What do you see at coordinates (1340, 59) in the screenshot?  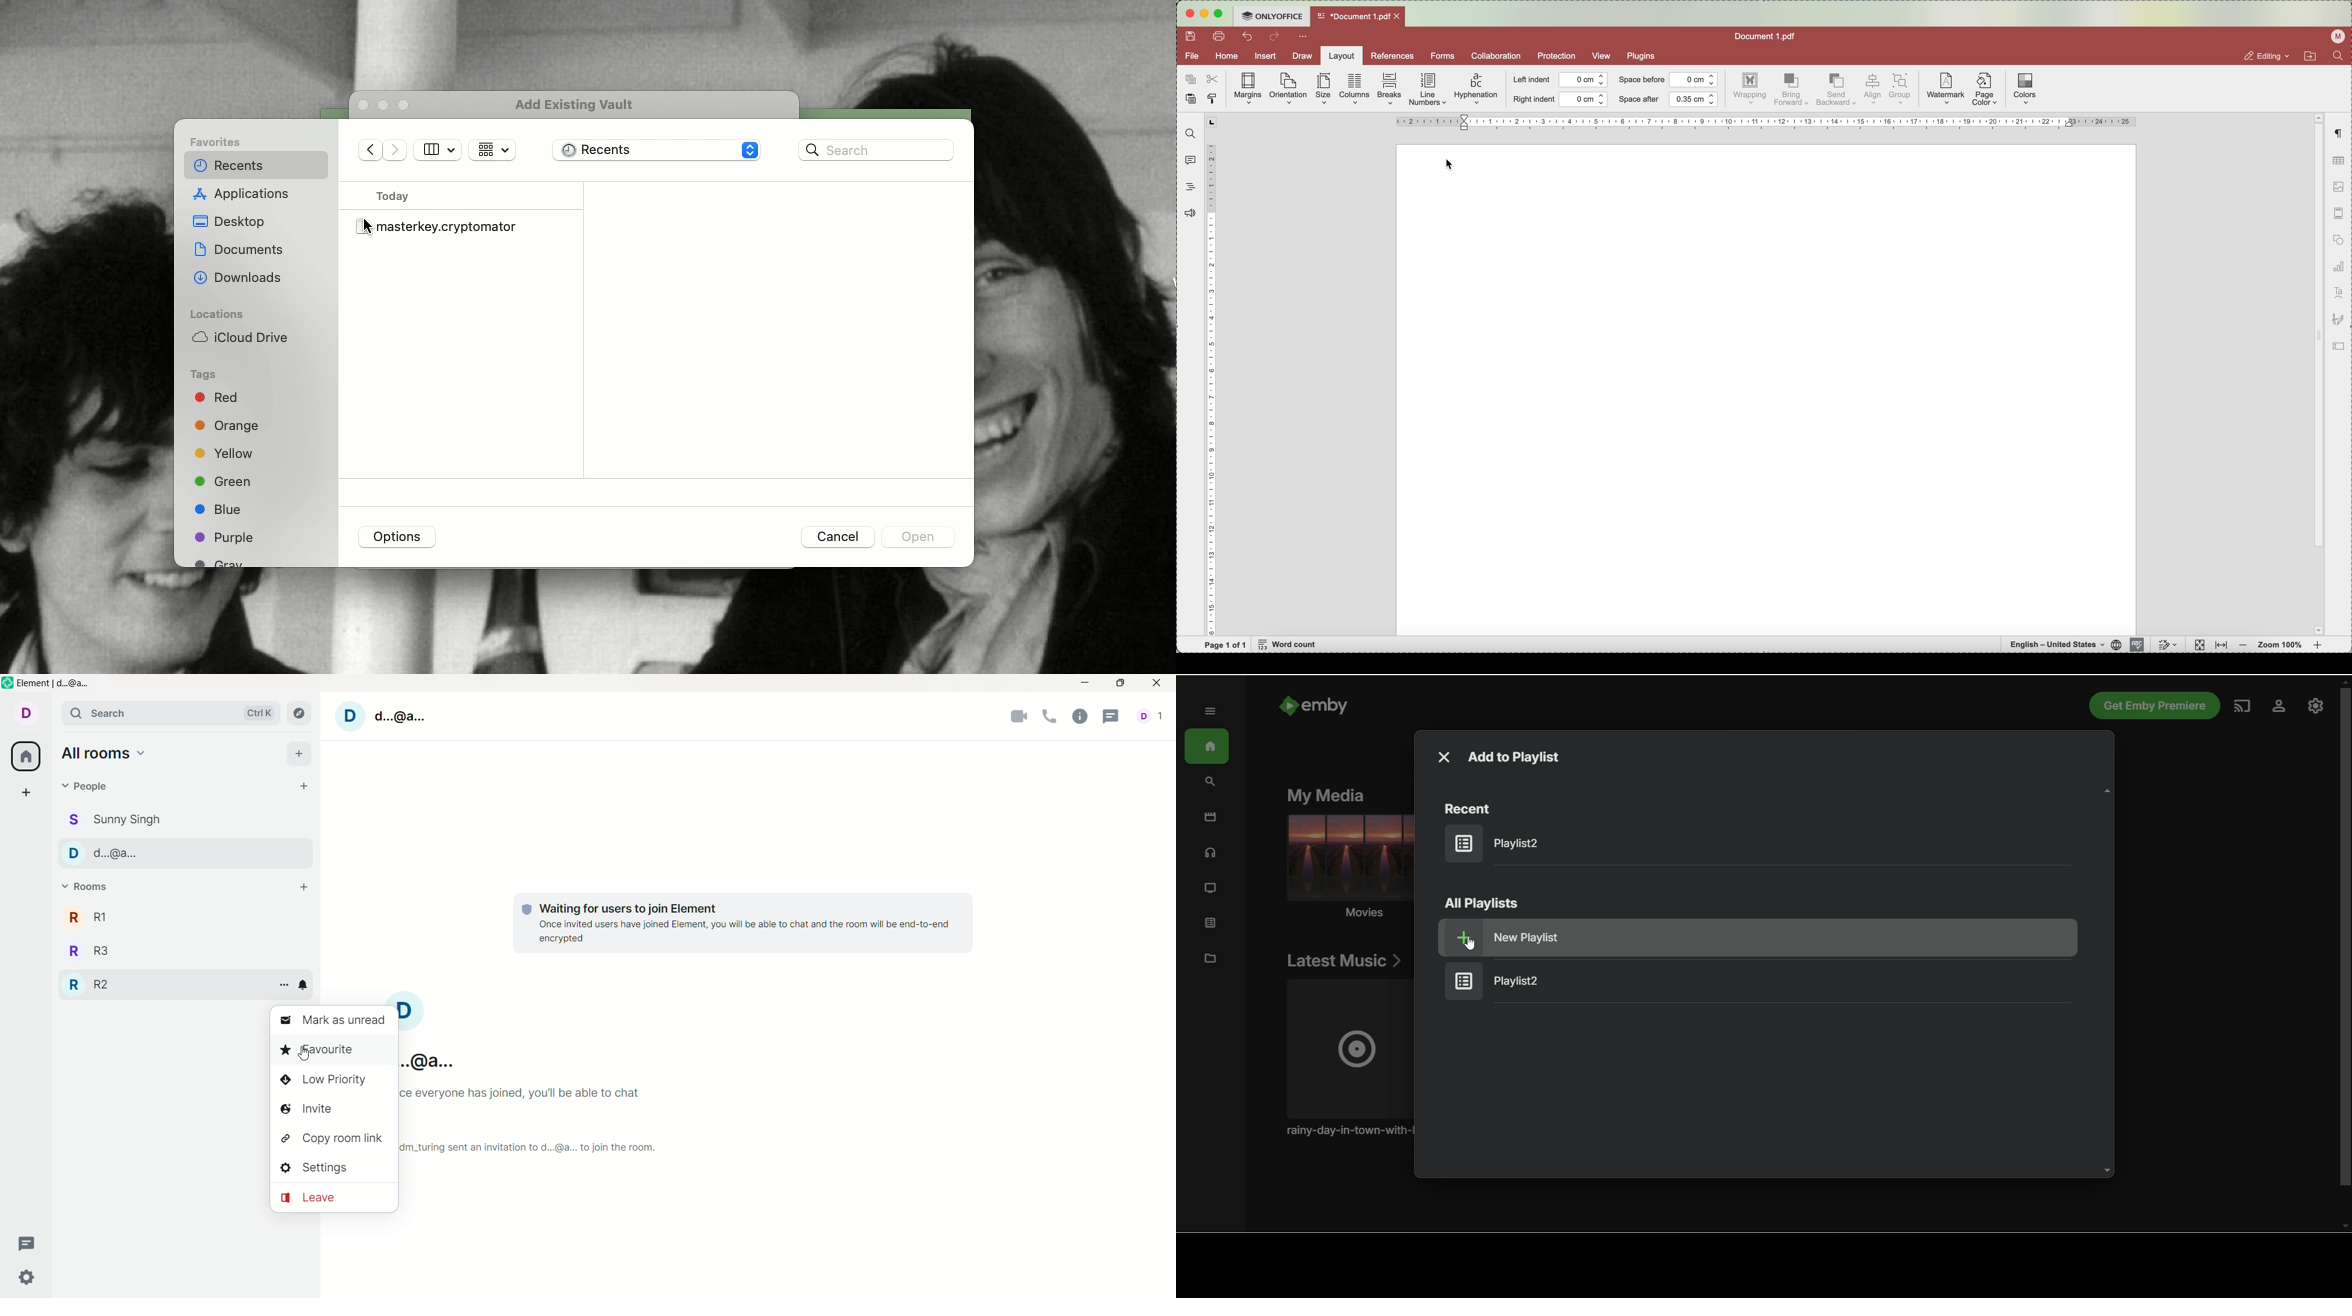 I see `click on layout` at bounding box center [1340, 59].